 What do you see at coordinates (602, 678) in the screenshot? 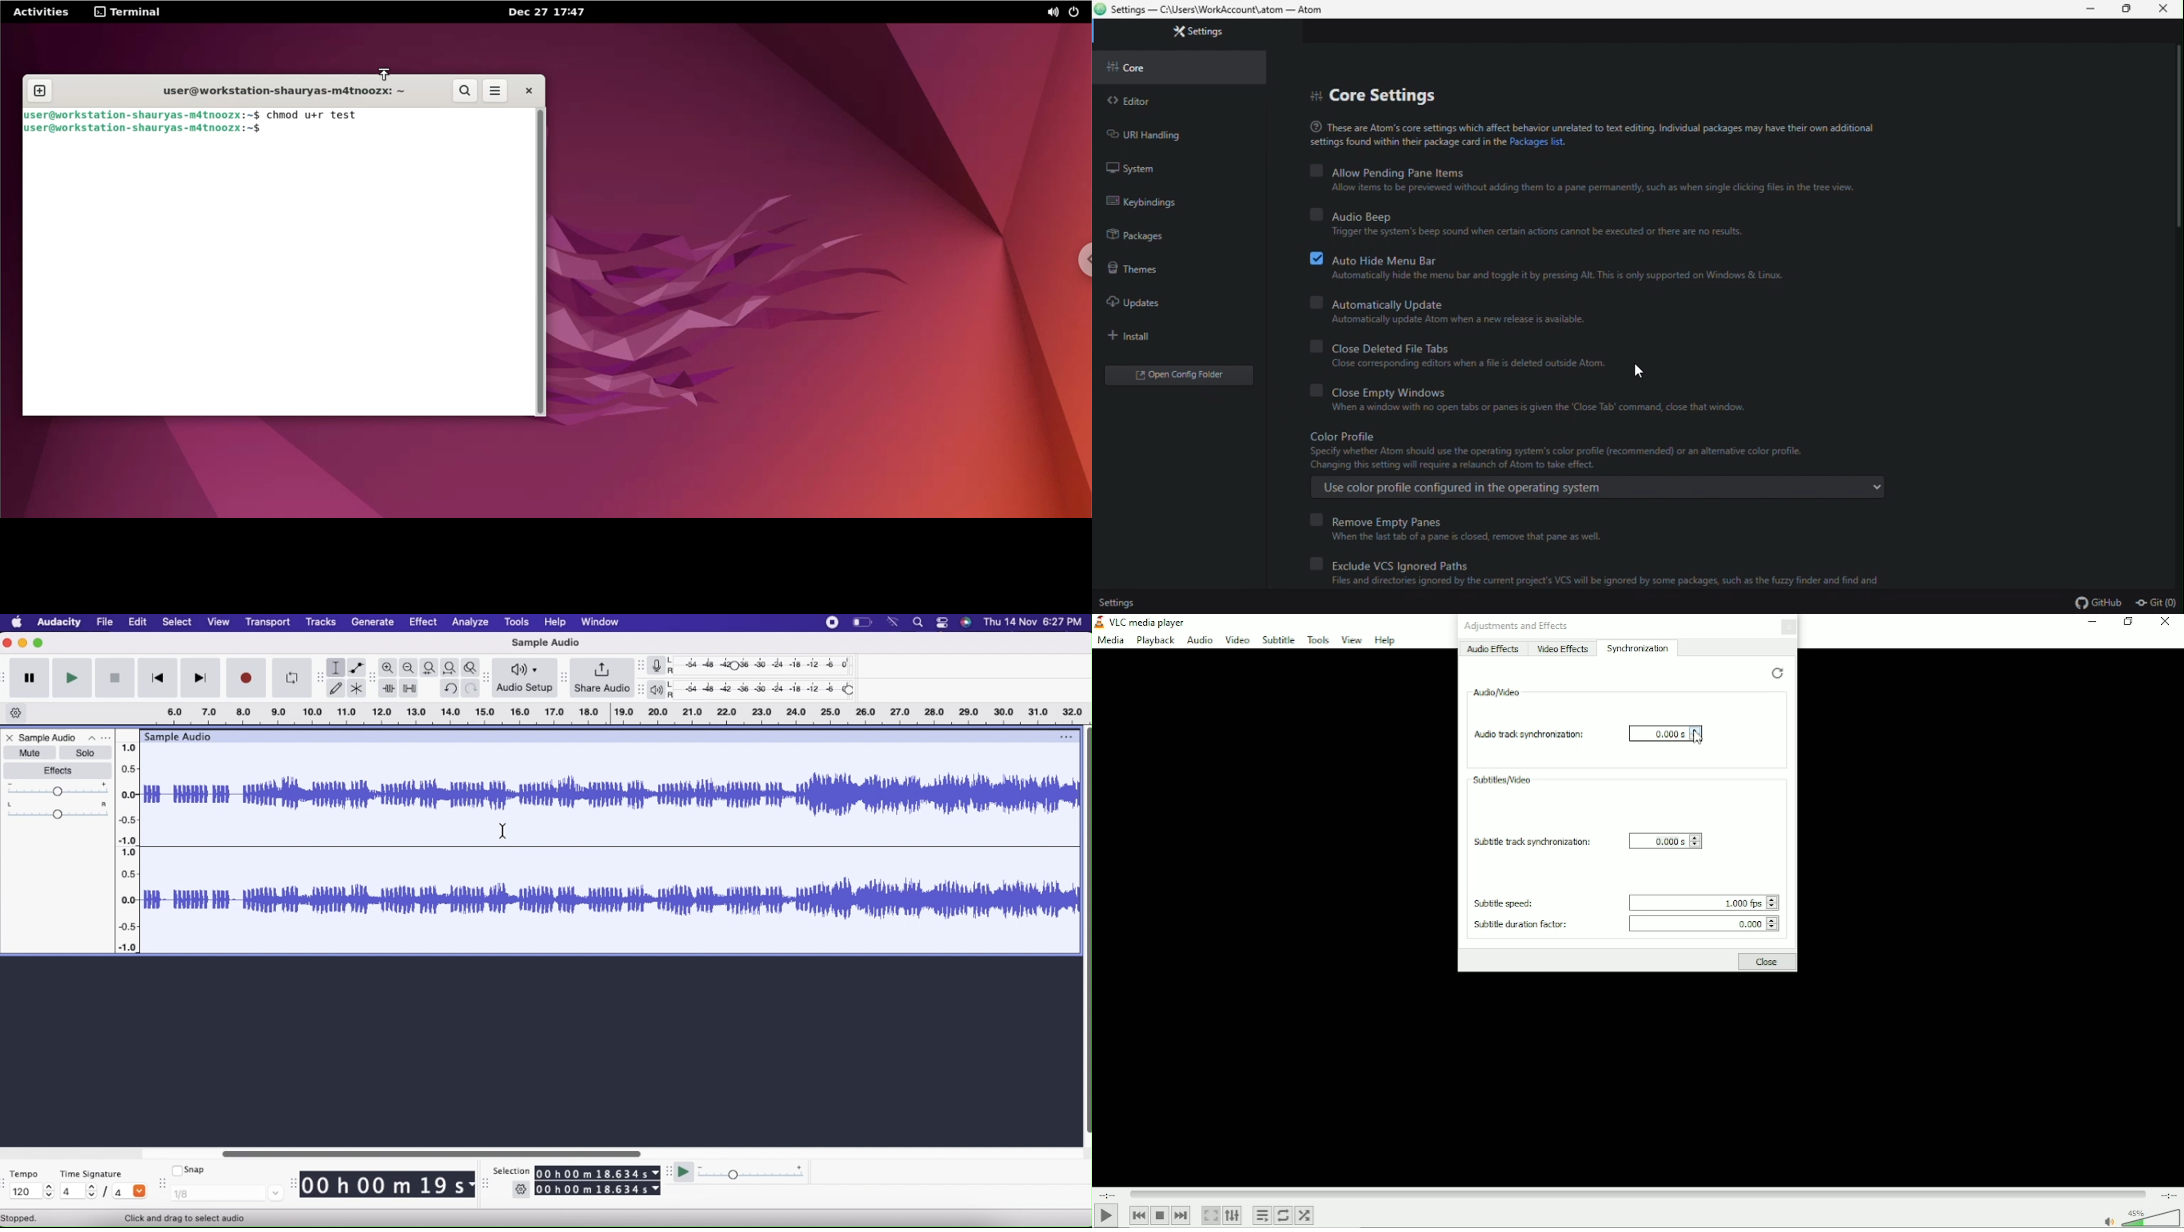
I see `Share Audio` at bounding box center [602, 678].